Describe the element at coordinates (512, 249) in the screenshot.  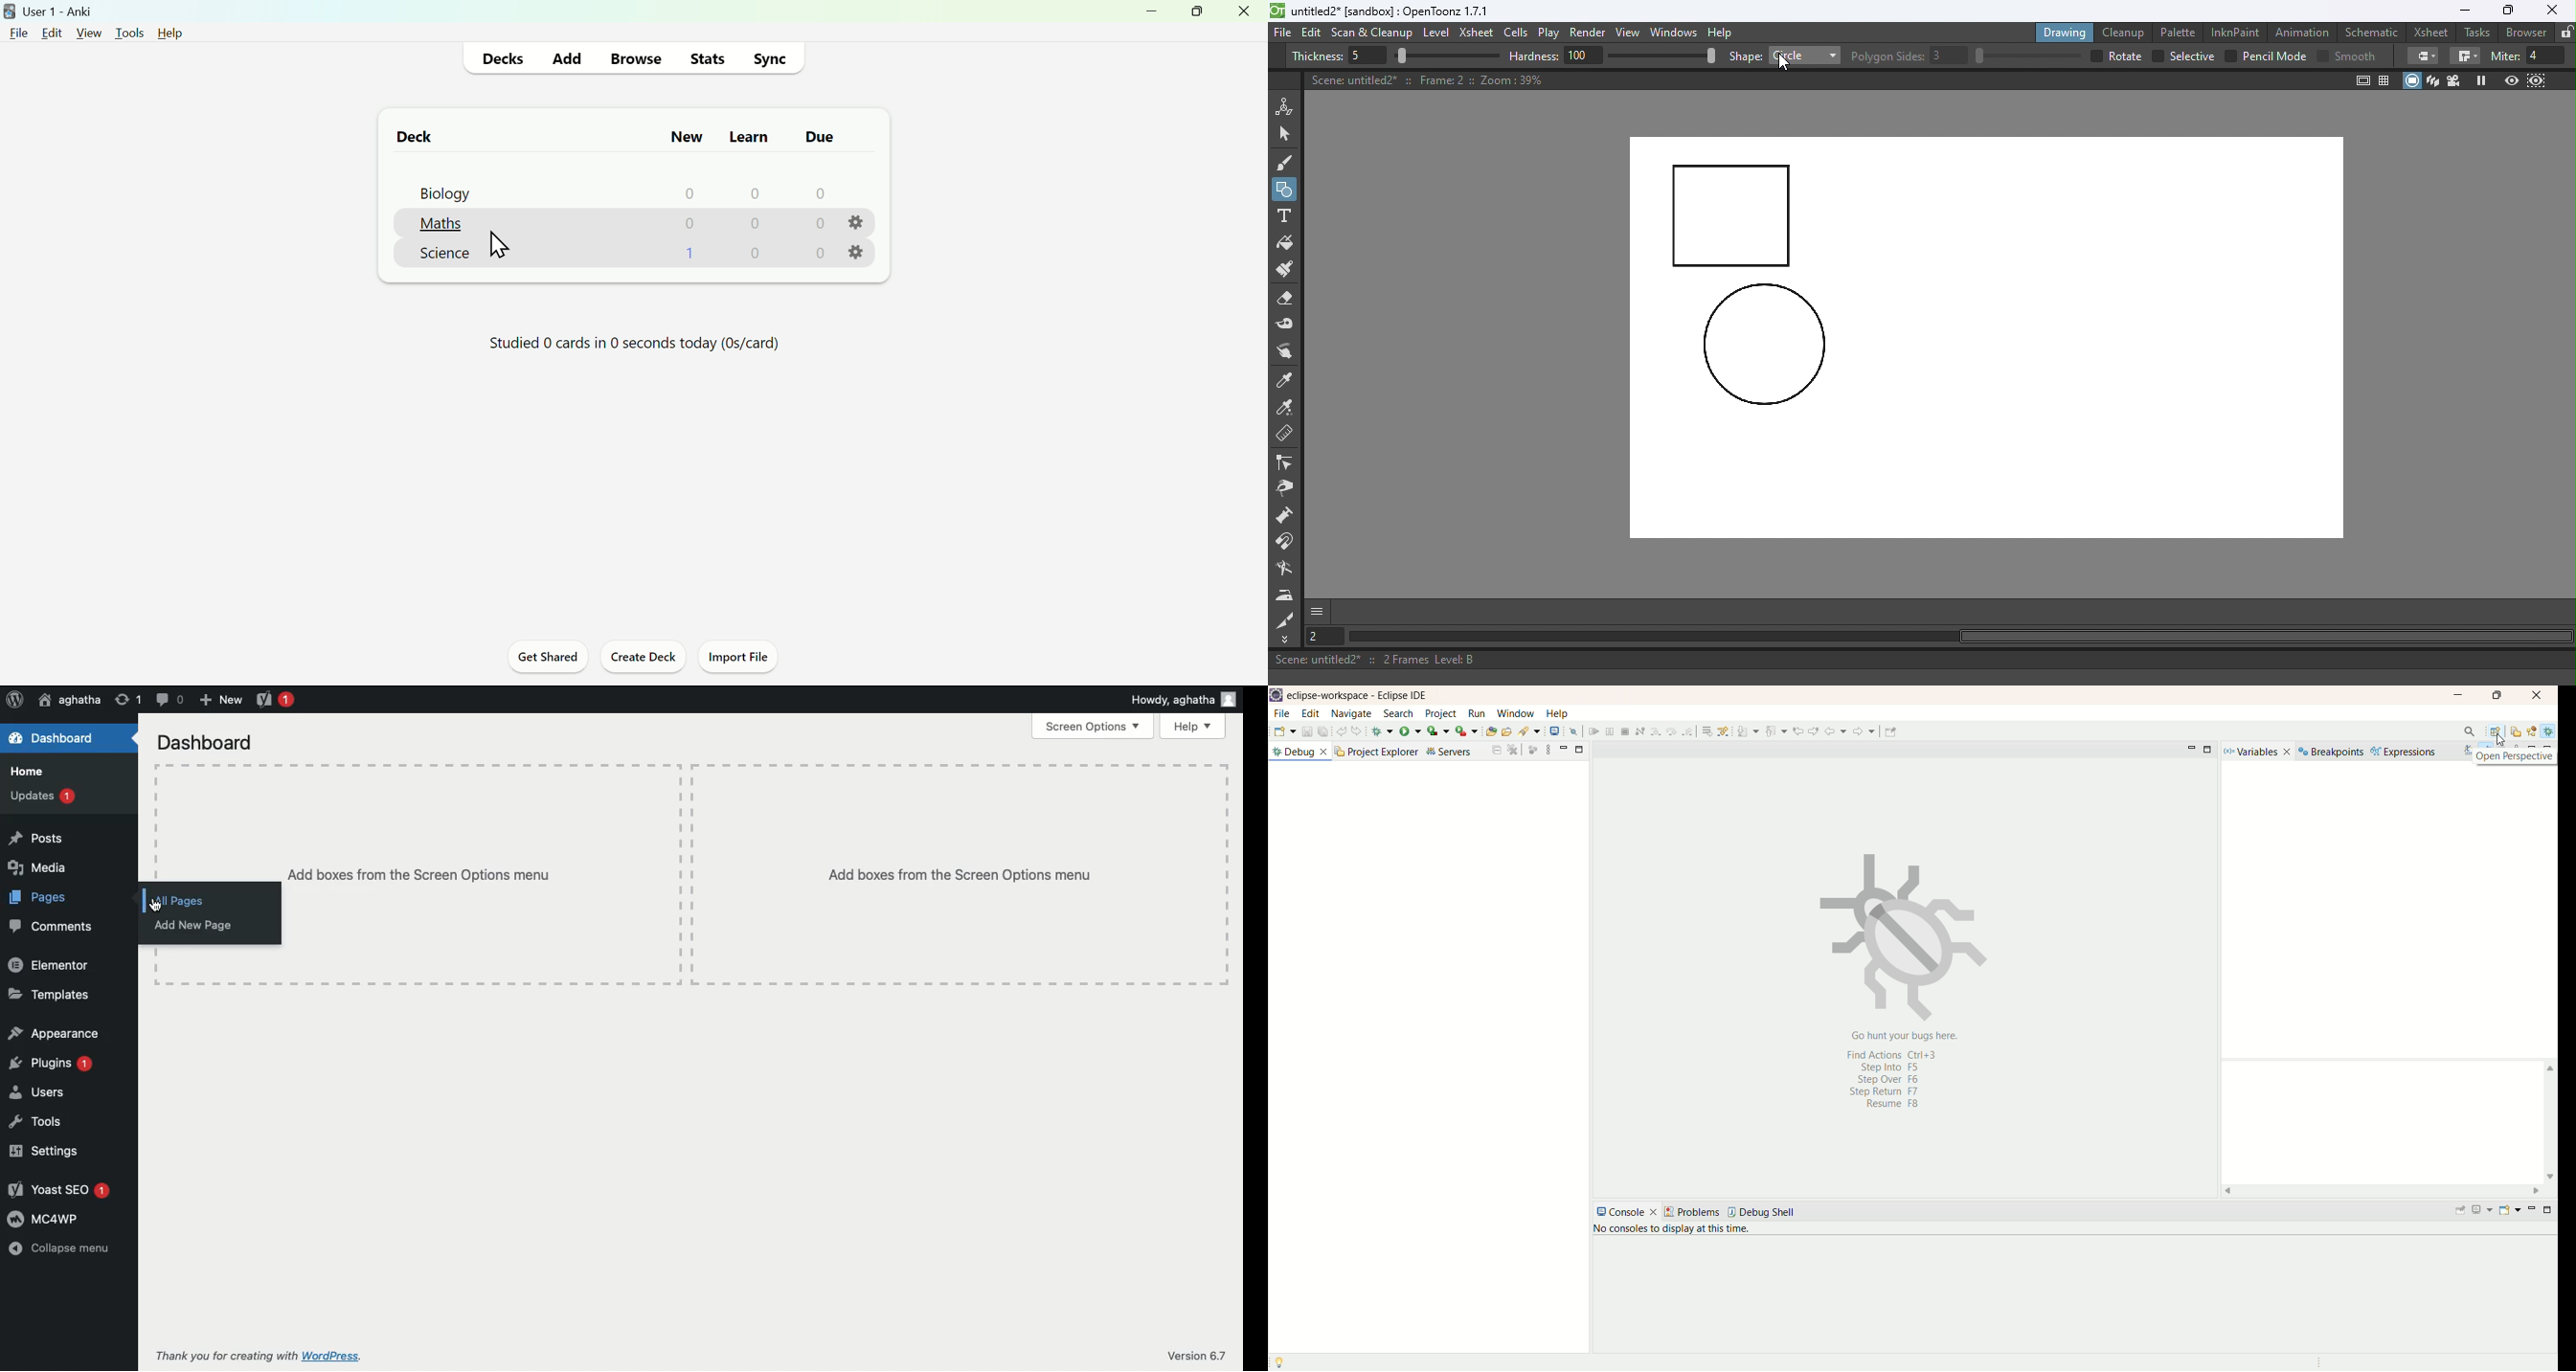
I see `Maths` at that location.